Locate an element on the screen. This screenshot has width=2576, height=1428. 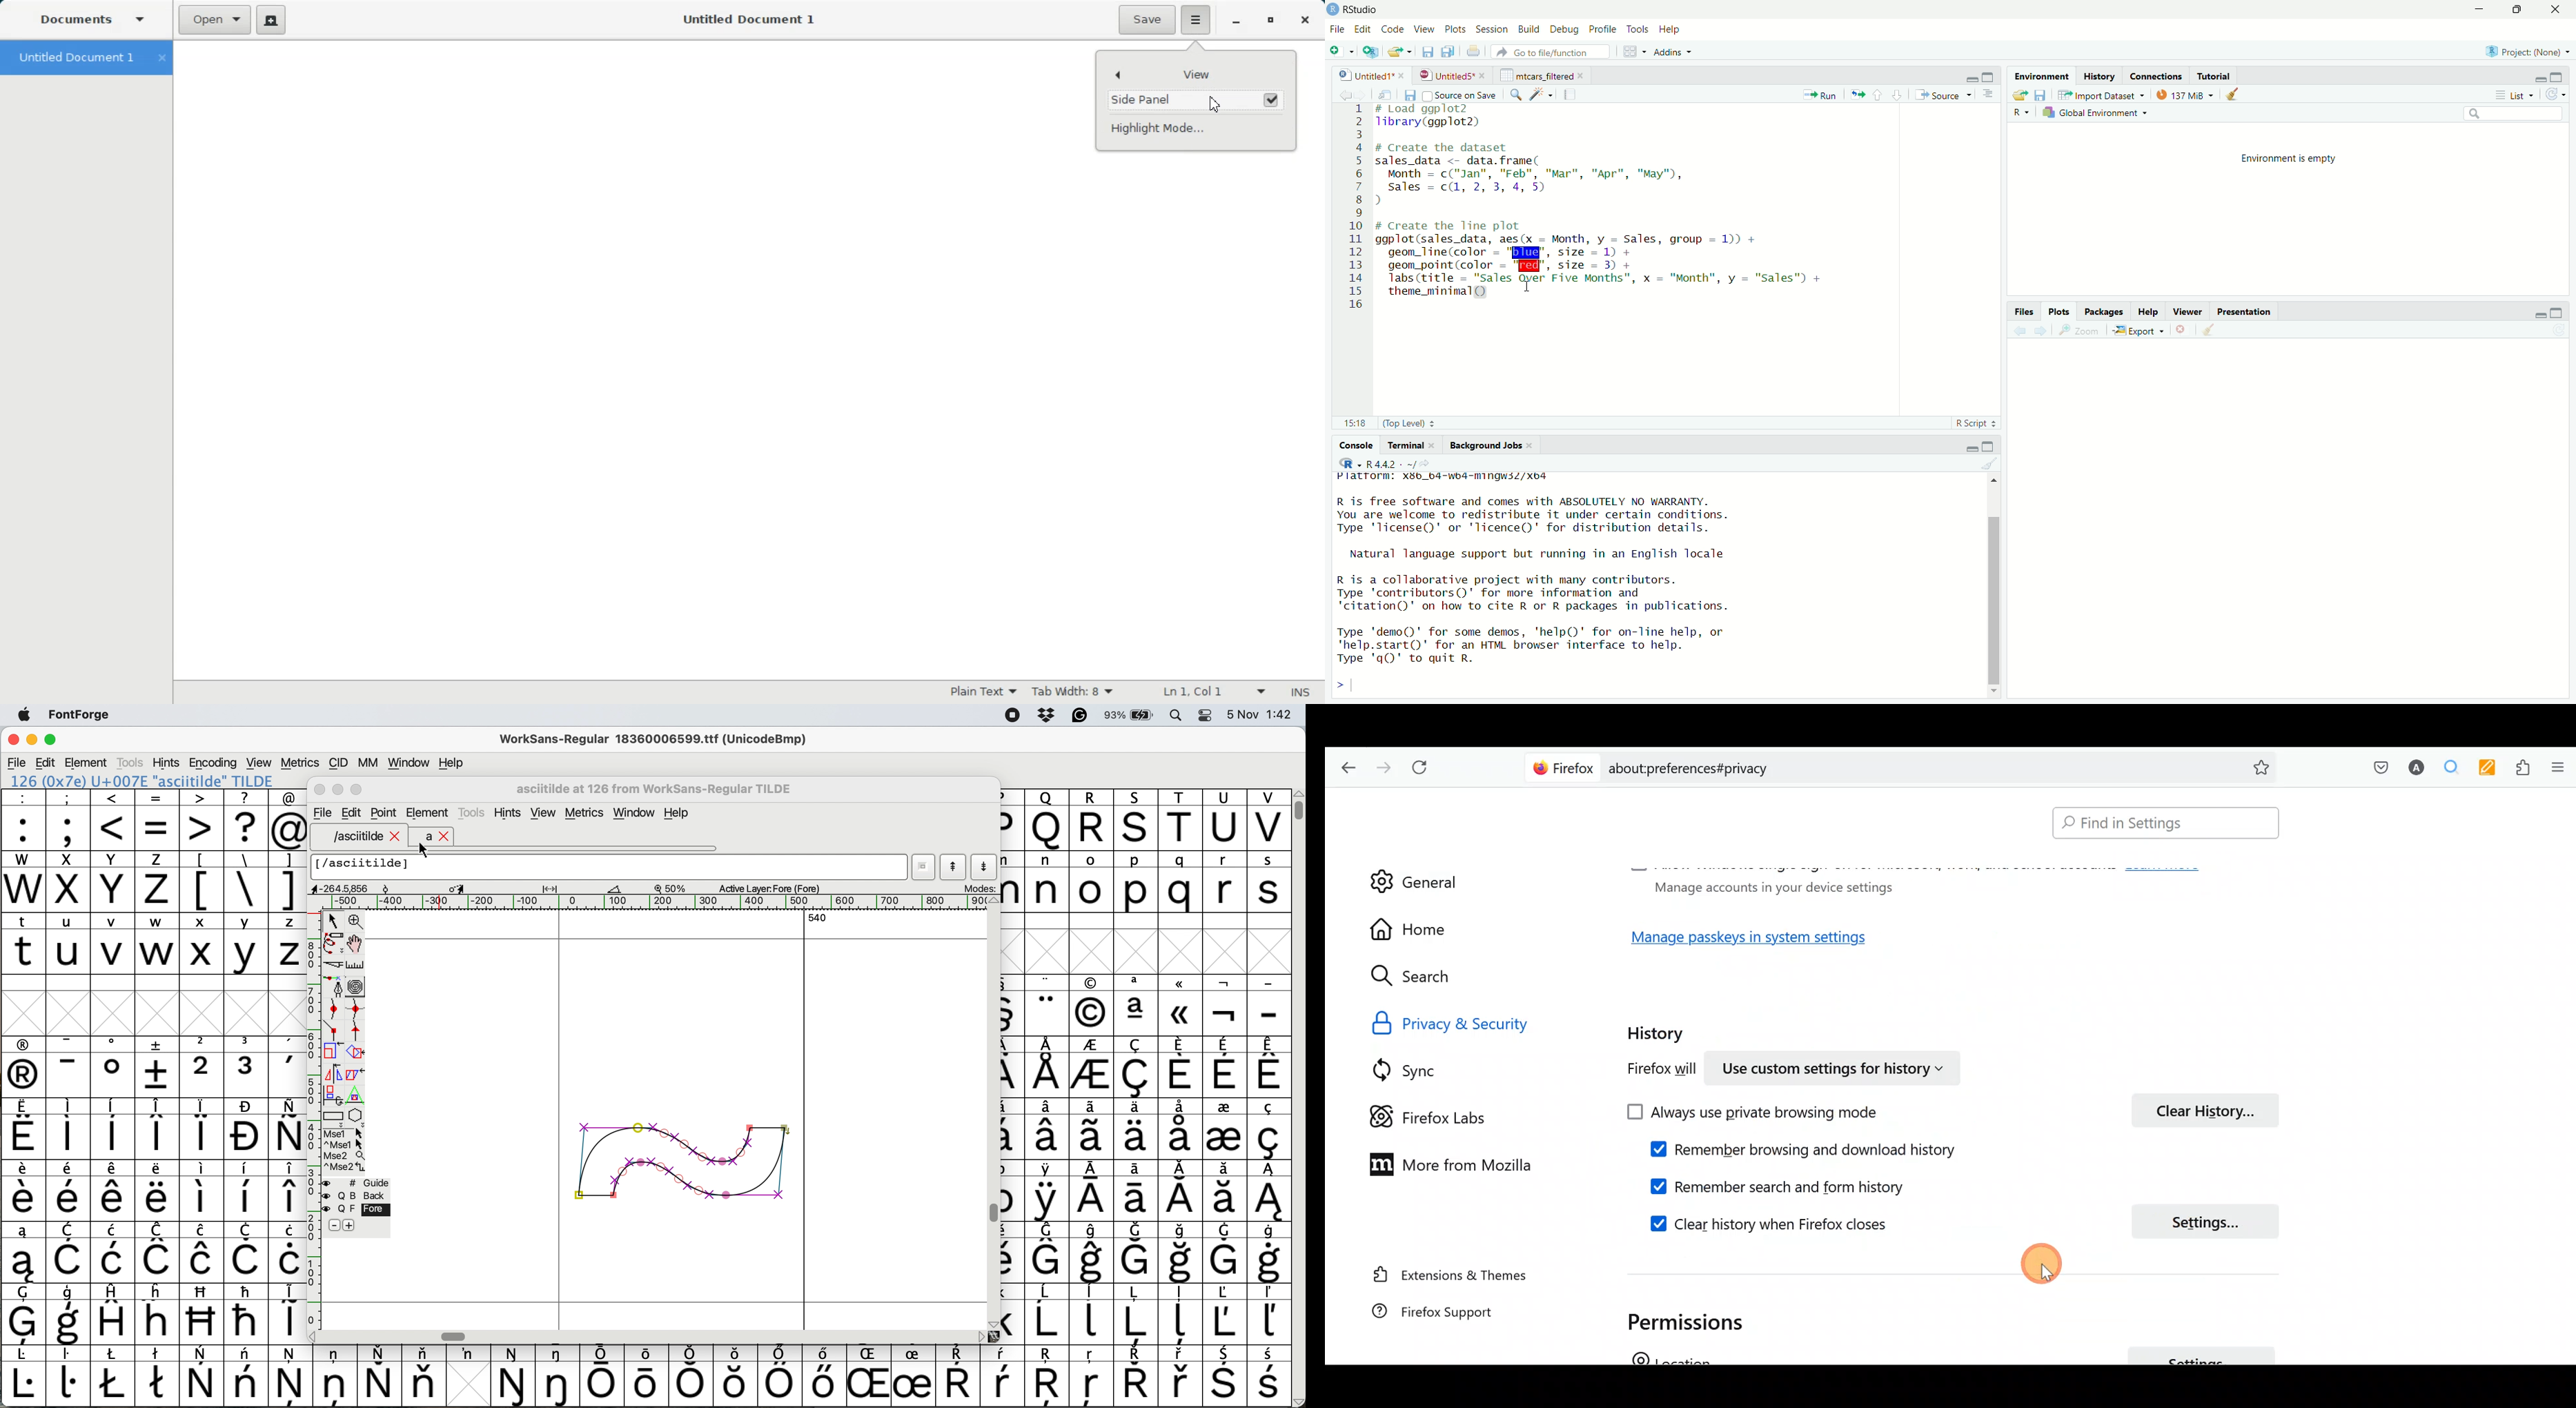
element is located at coordinates (88, 762).